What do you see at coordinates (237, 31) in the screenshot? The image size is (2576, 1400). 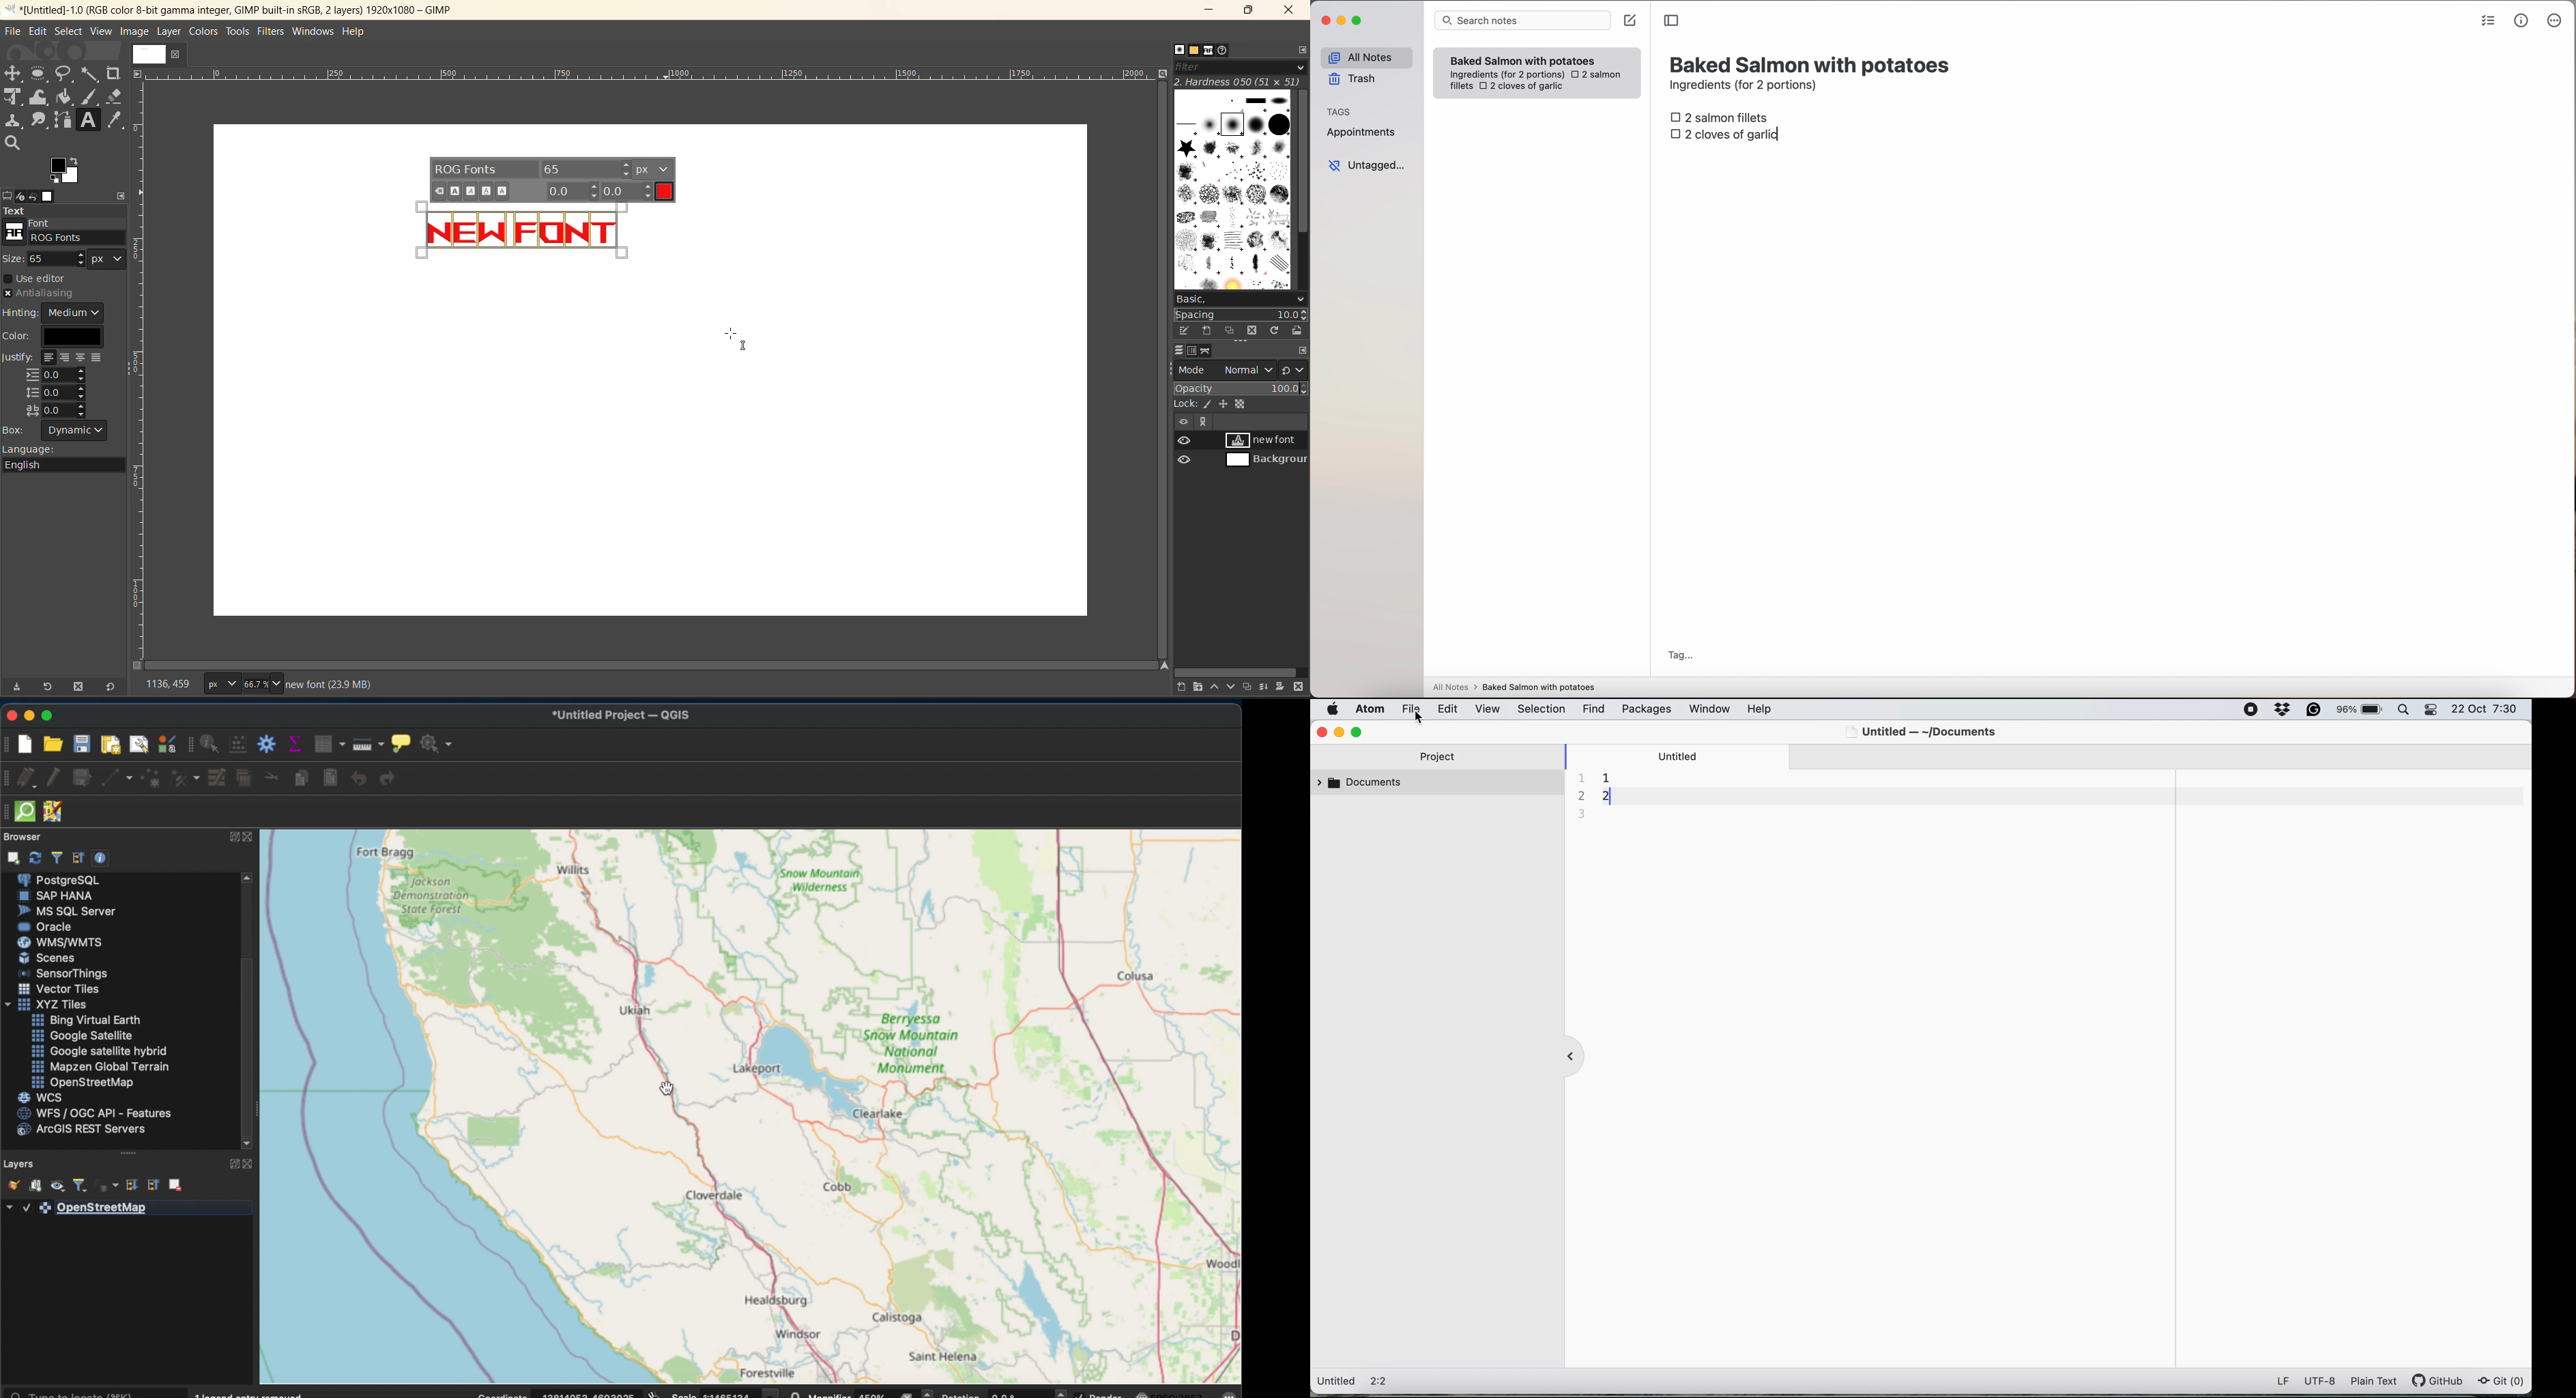 I see `tools` at bounding box center [237, 31].